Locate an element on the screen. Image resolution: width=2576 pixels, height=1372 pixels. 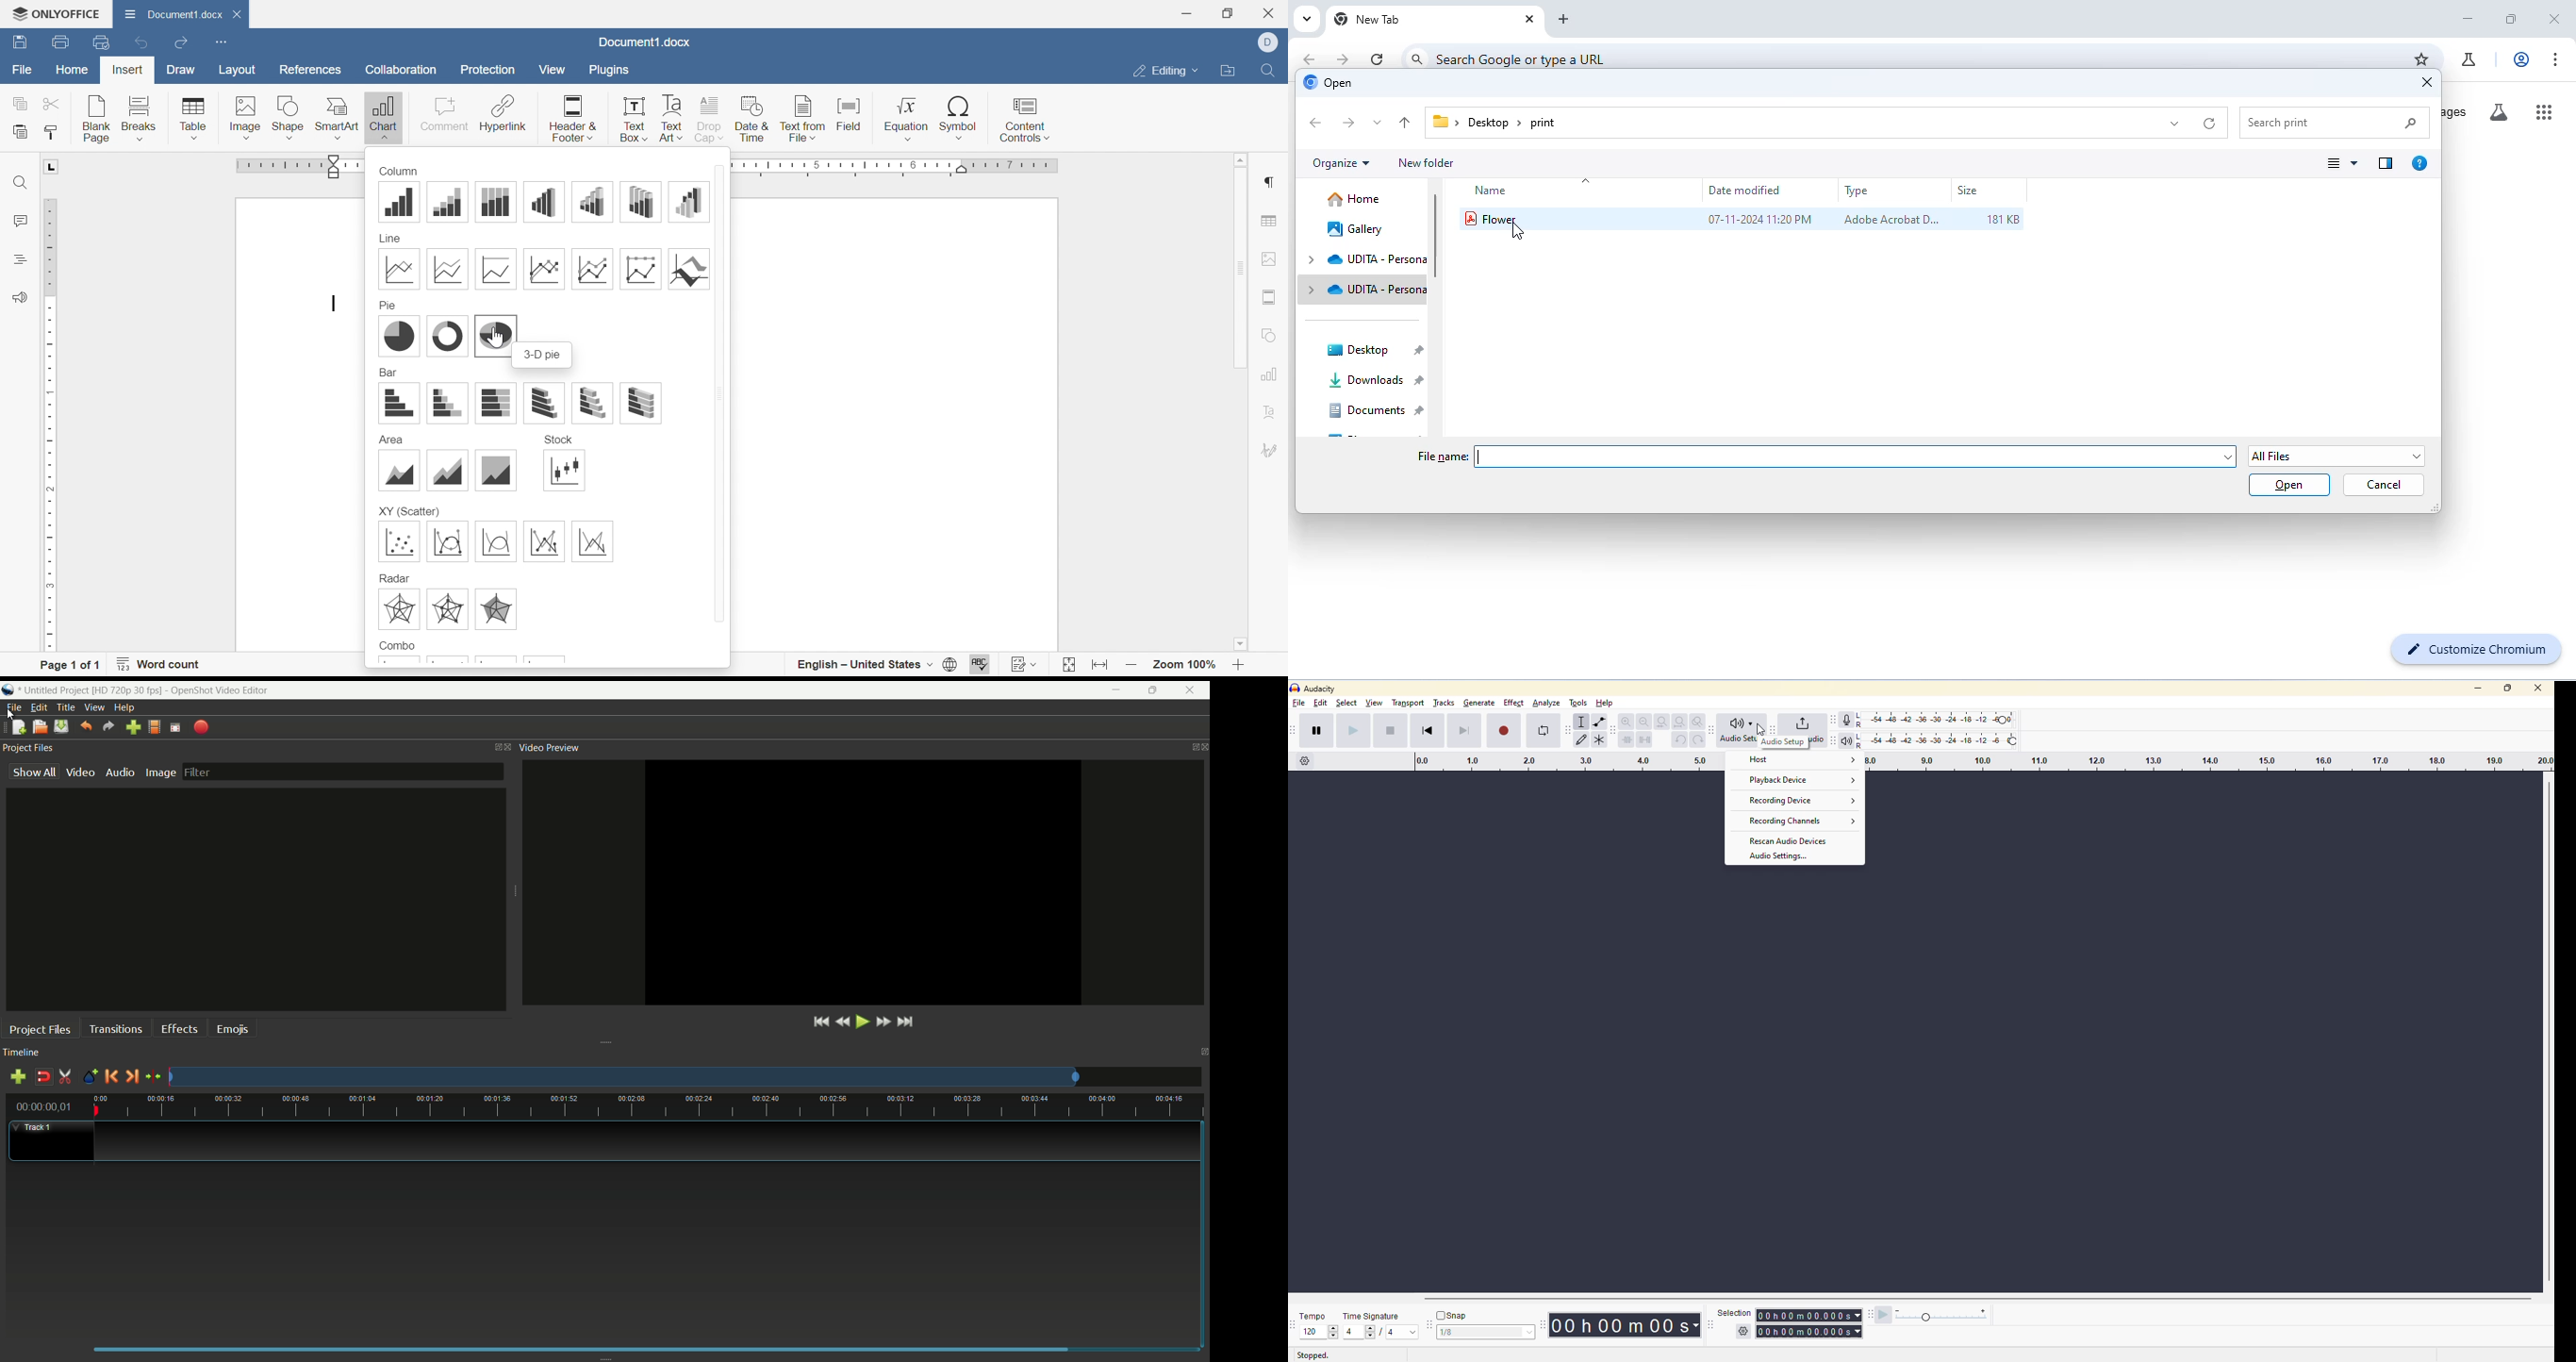
English - United States is located at coordinates (853, 662).